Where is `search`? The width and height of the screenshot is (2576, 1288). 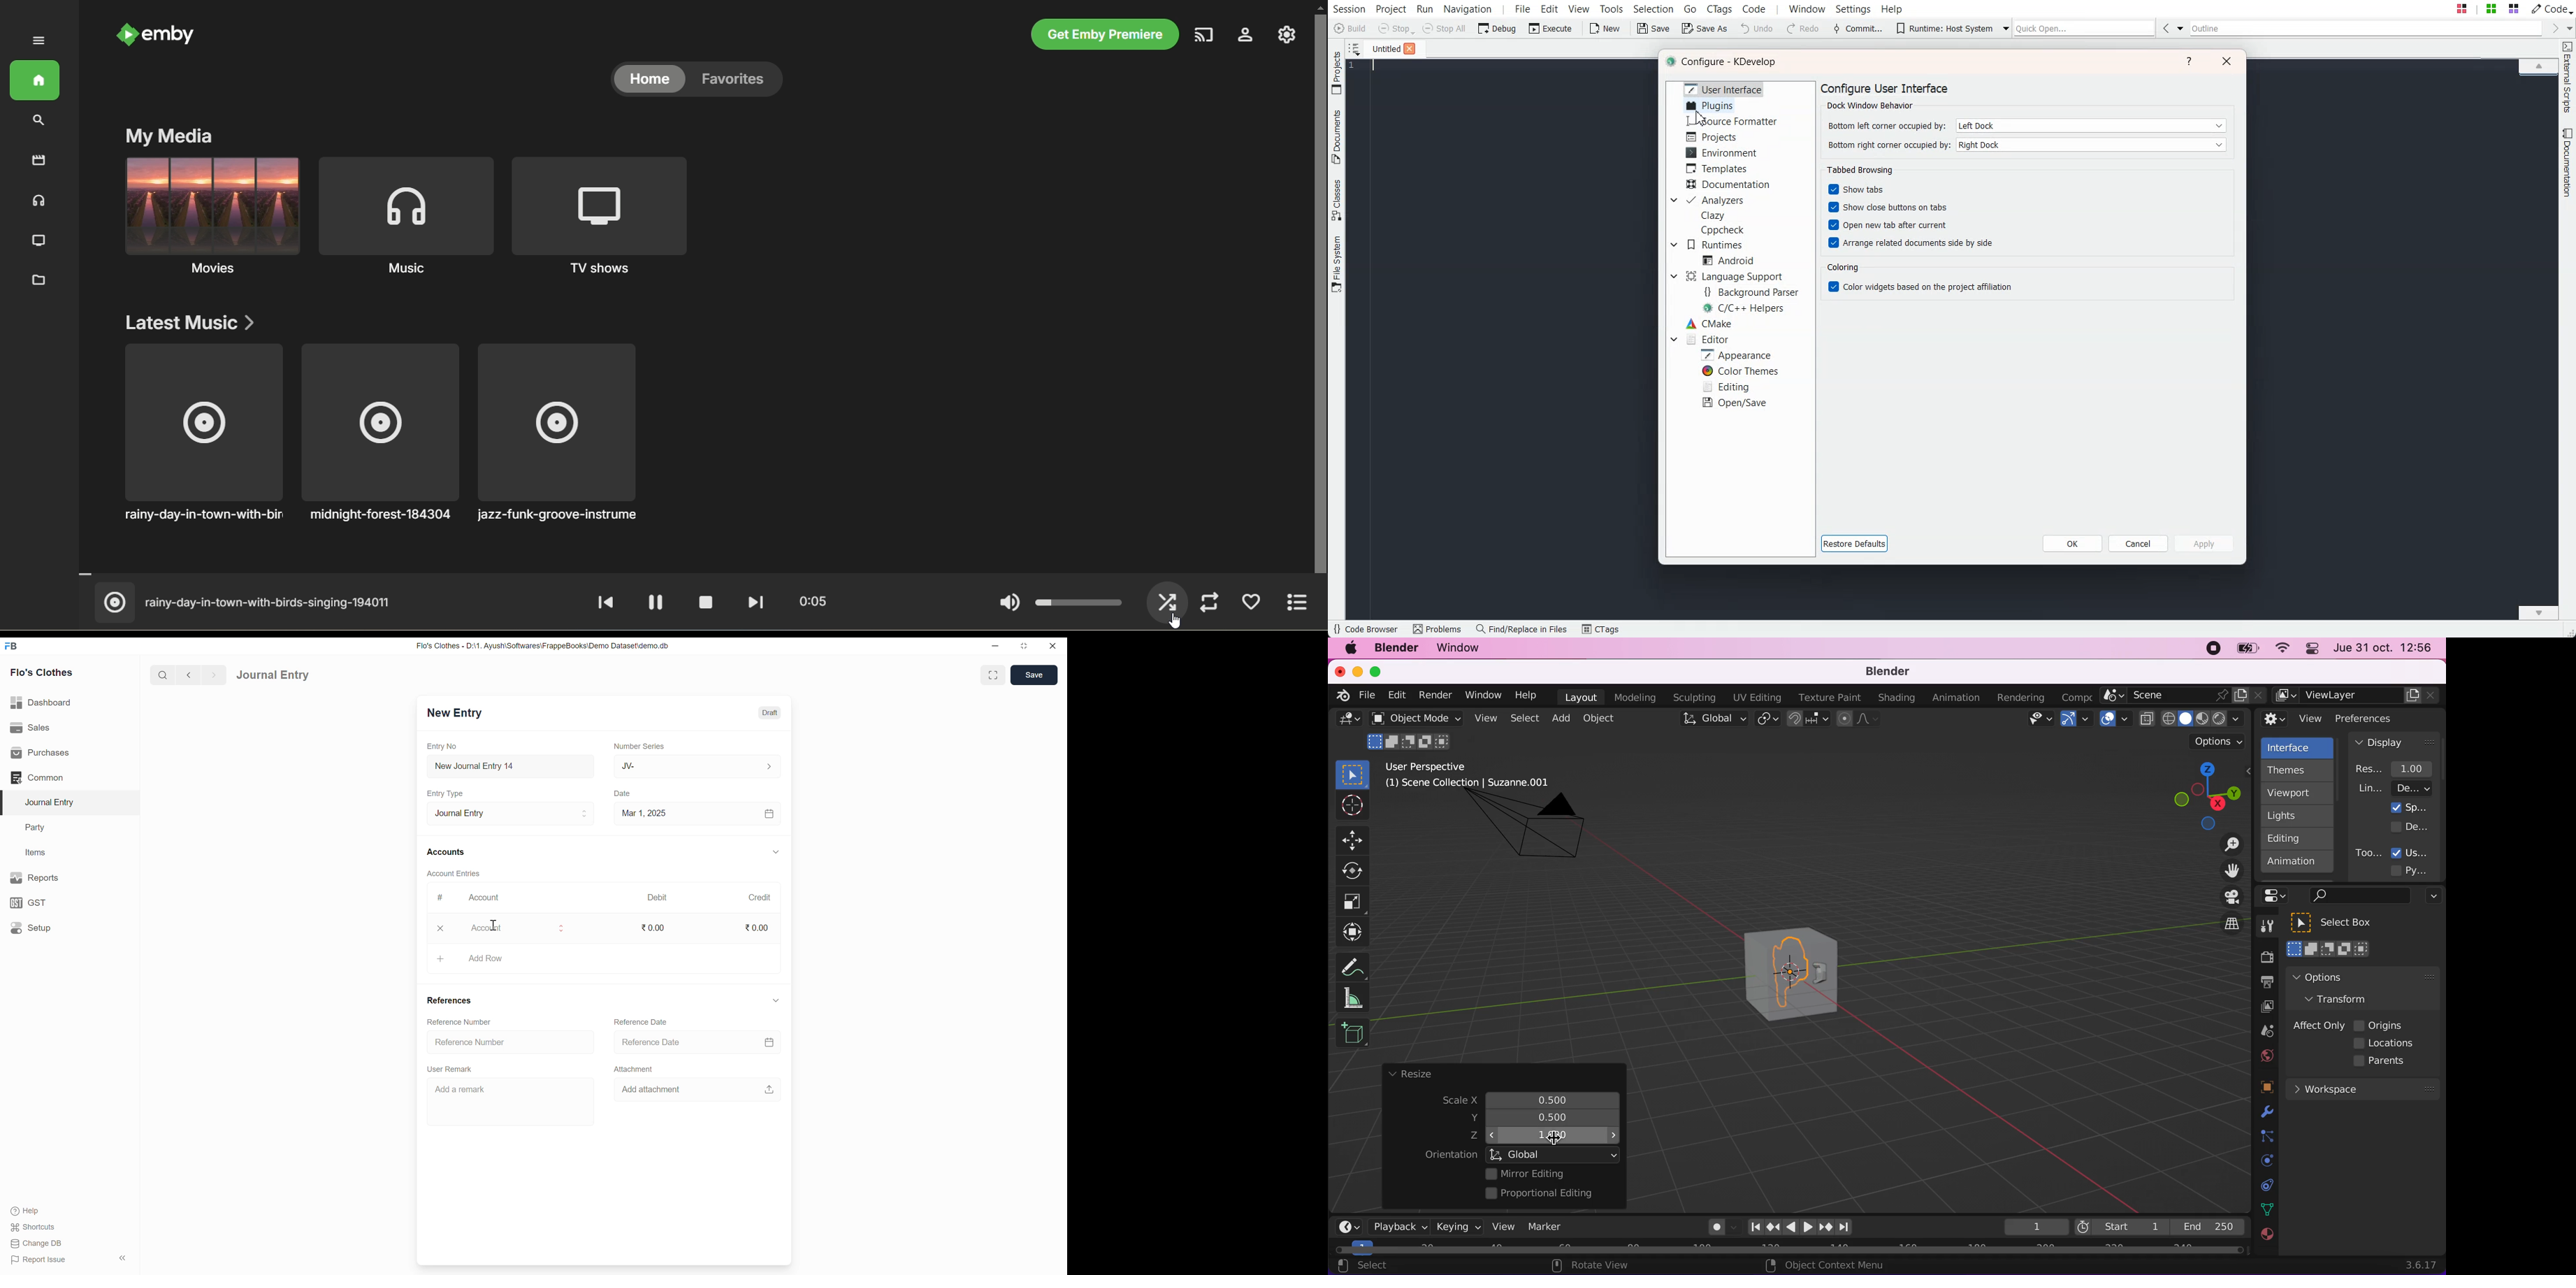 search is located at coordinates (2358, 896).